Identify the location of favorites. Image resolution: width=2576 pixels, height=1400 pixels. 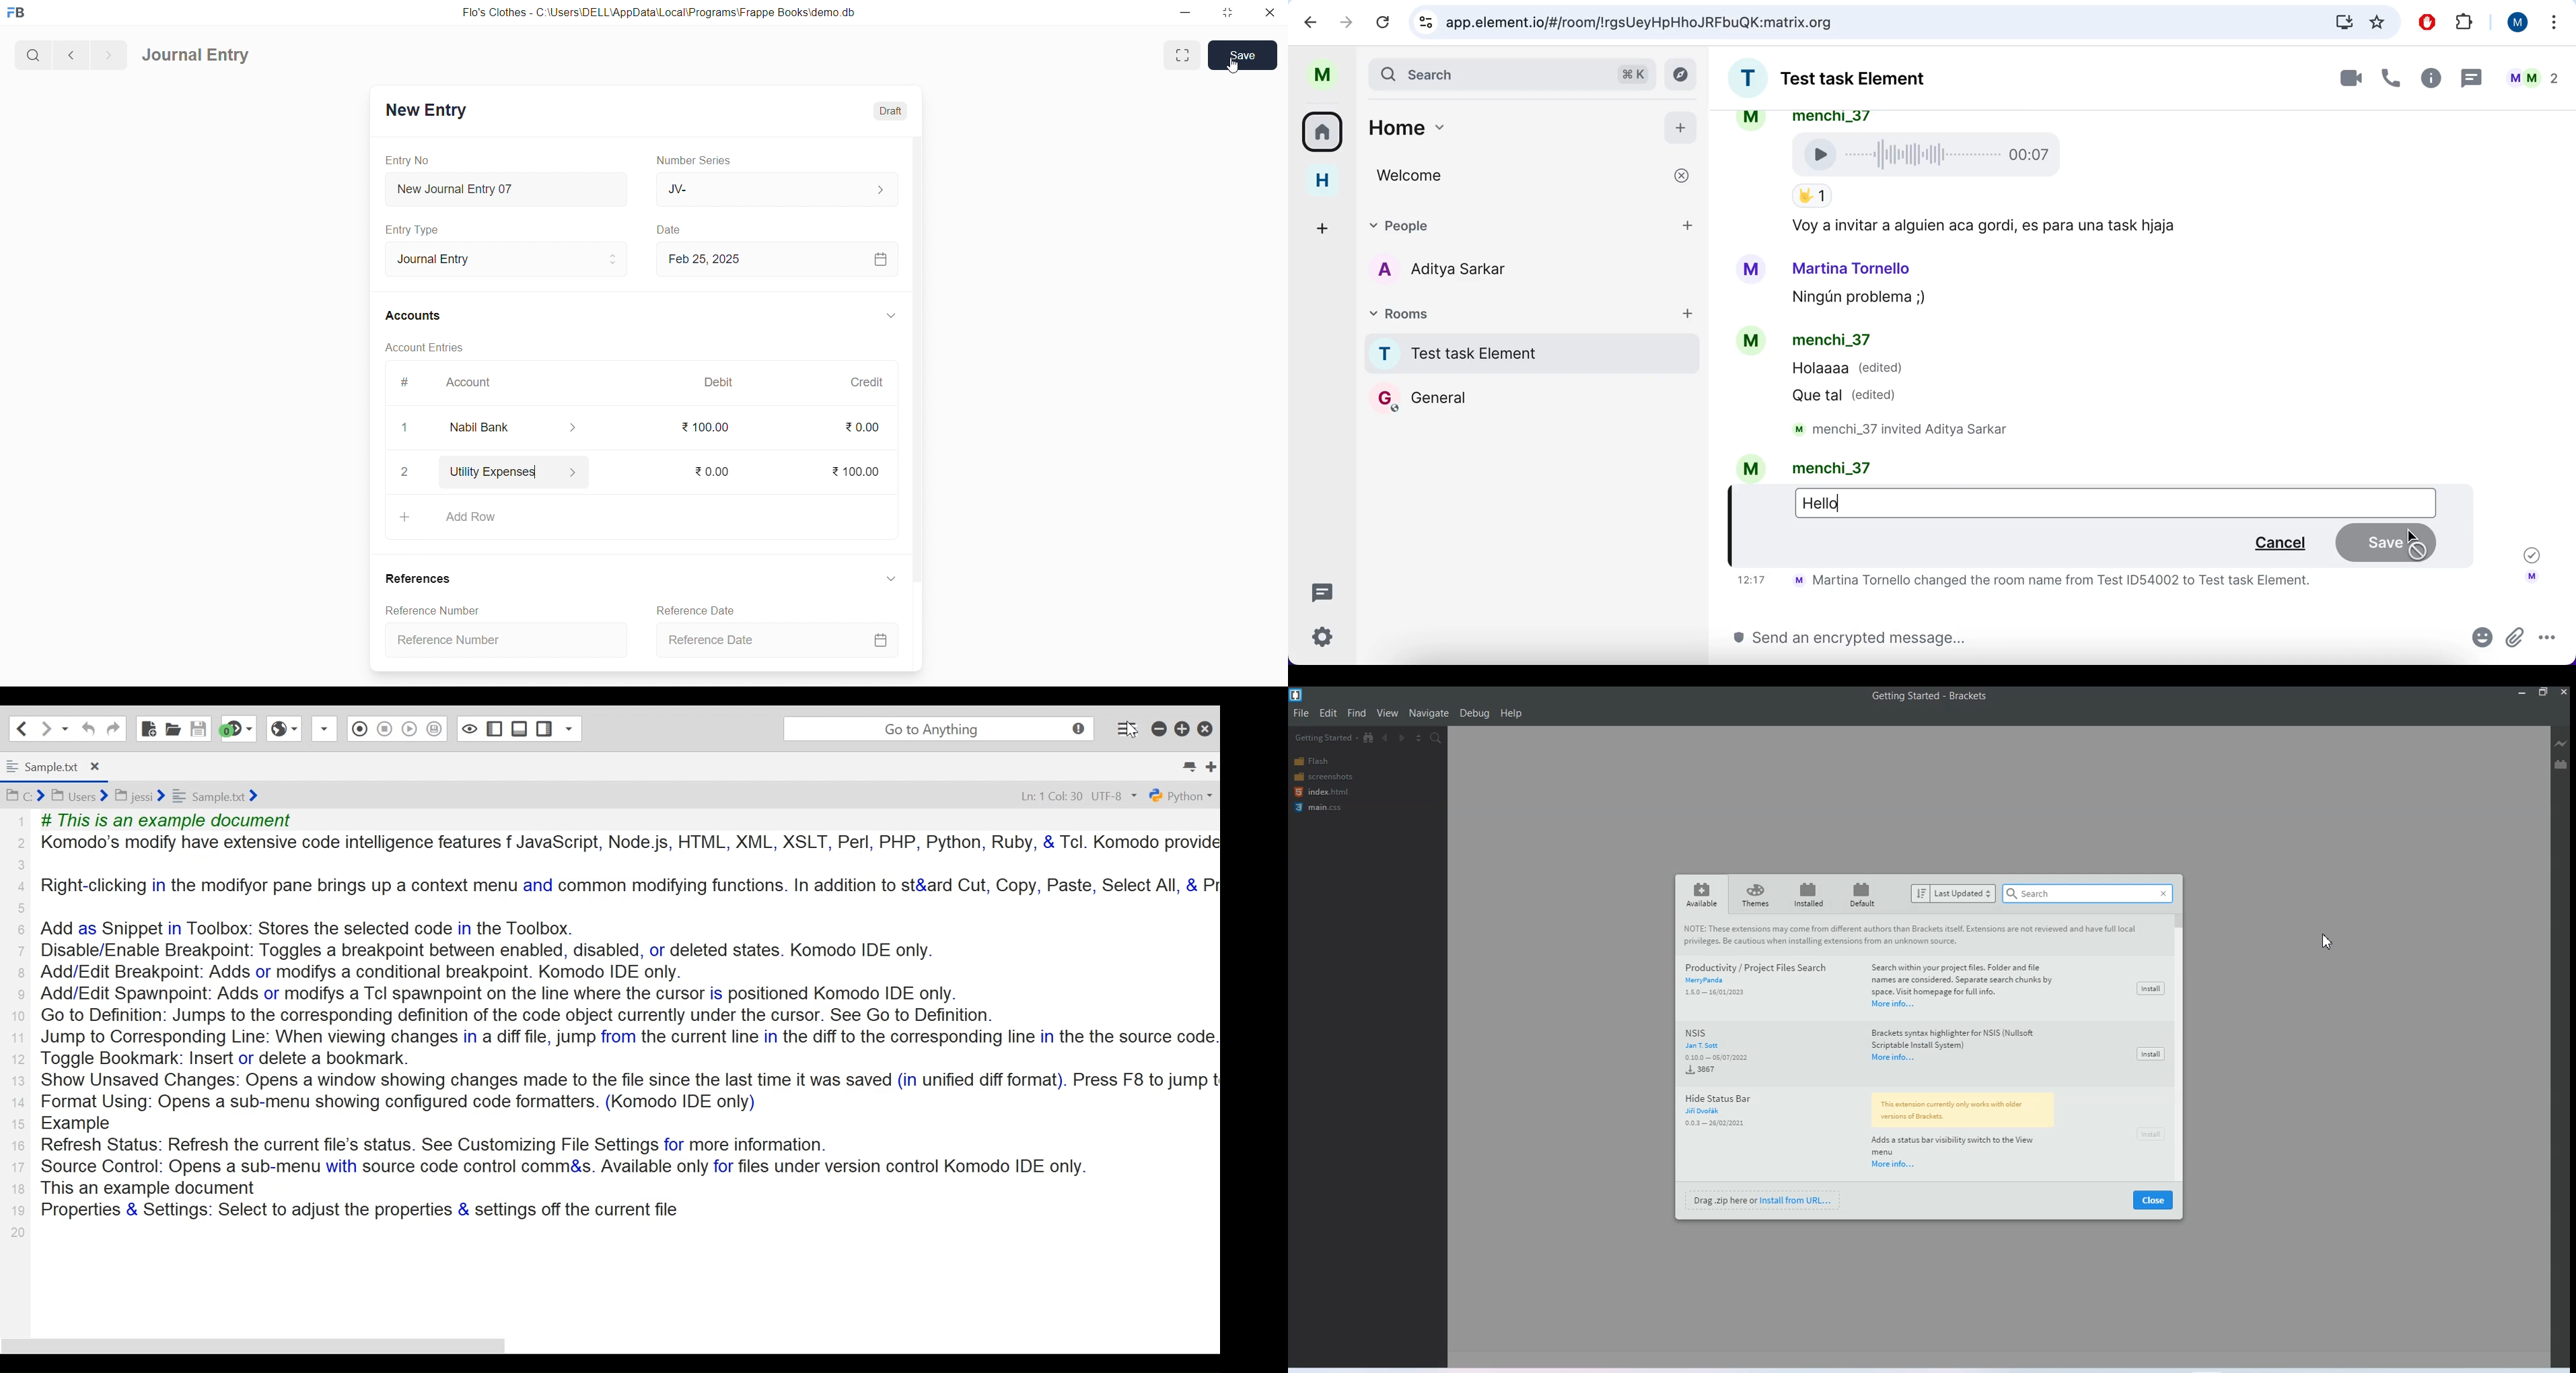
(2379, 21).